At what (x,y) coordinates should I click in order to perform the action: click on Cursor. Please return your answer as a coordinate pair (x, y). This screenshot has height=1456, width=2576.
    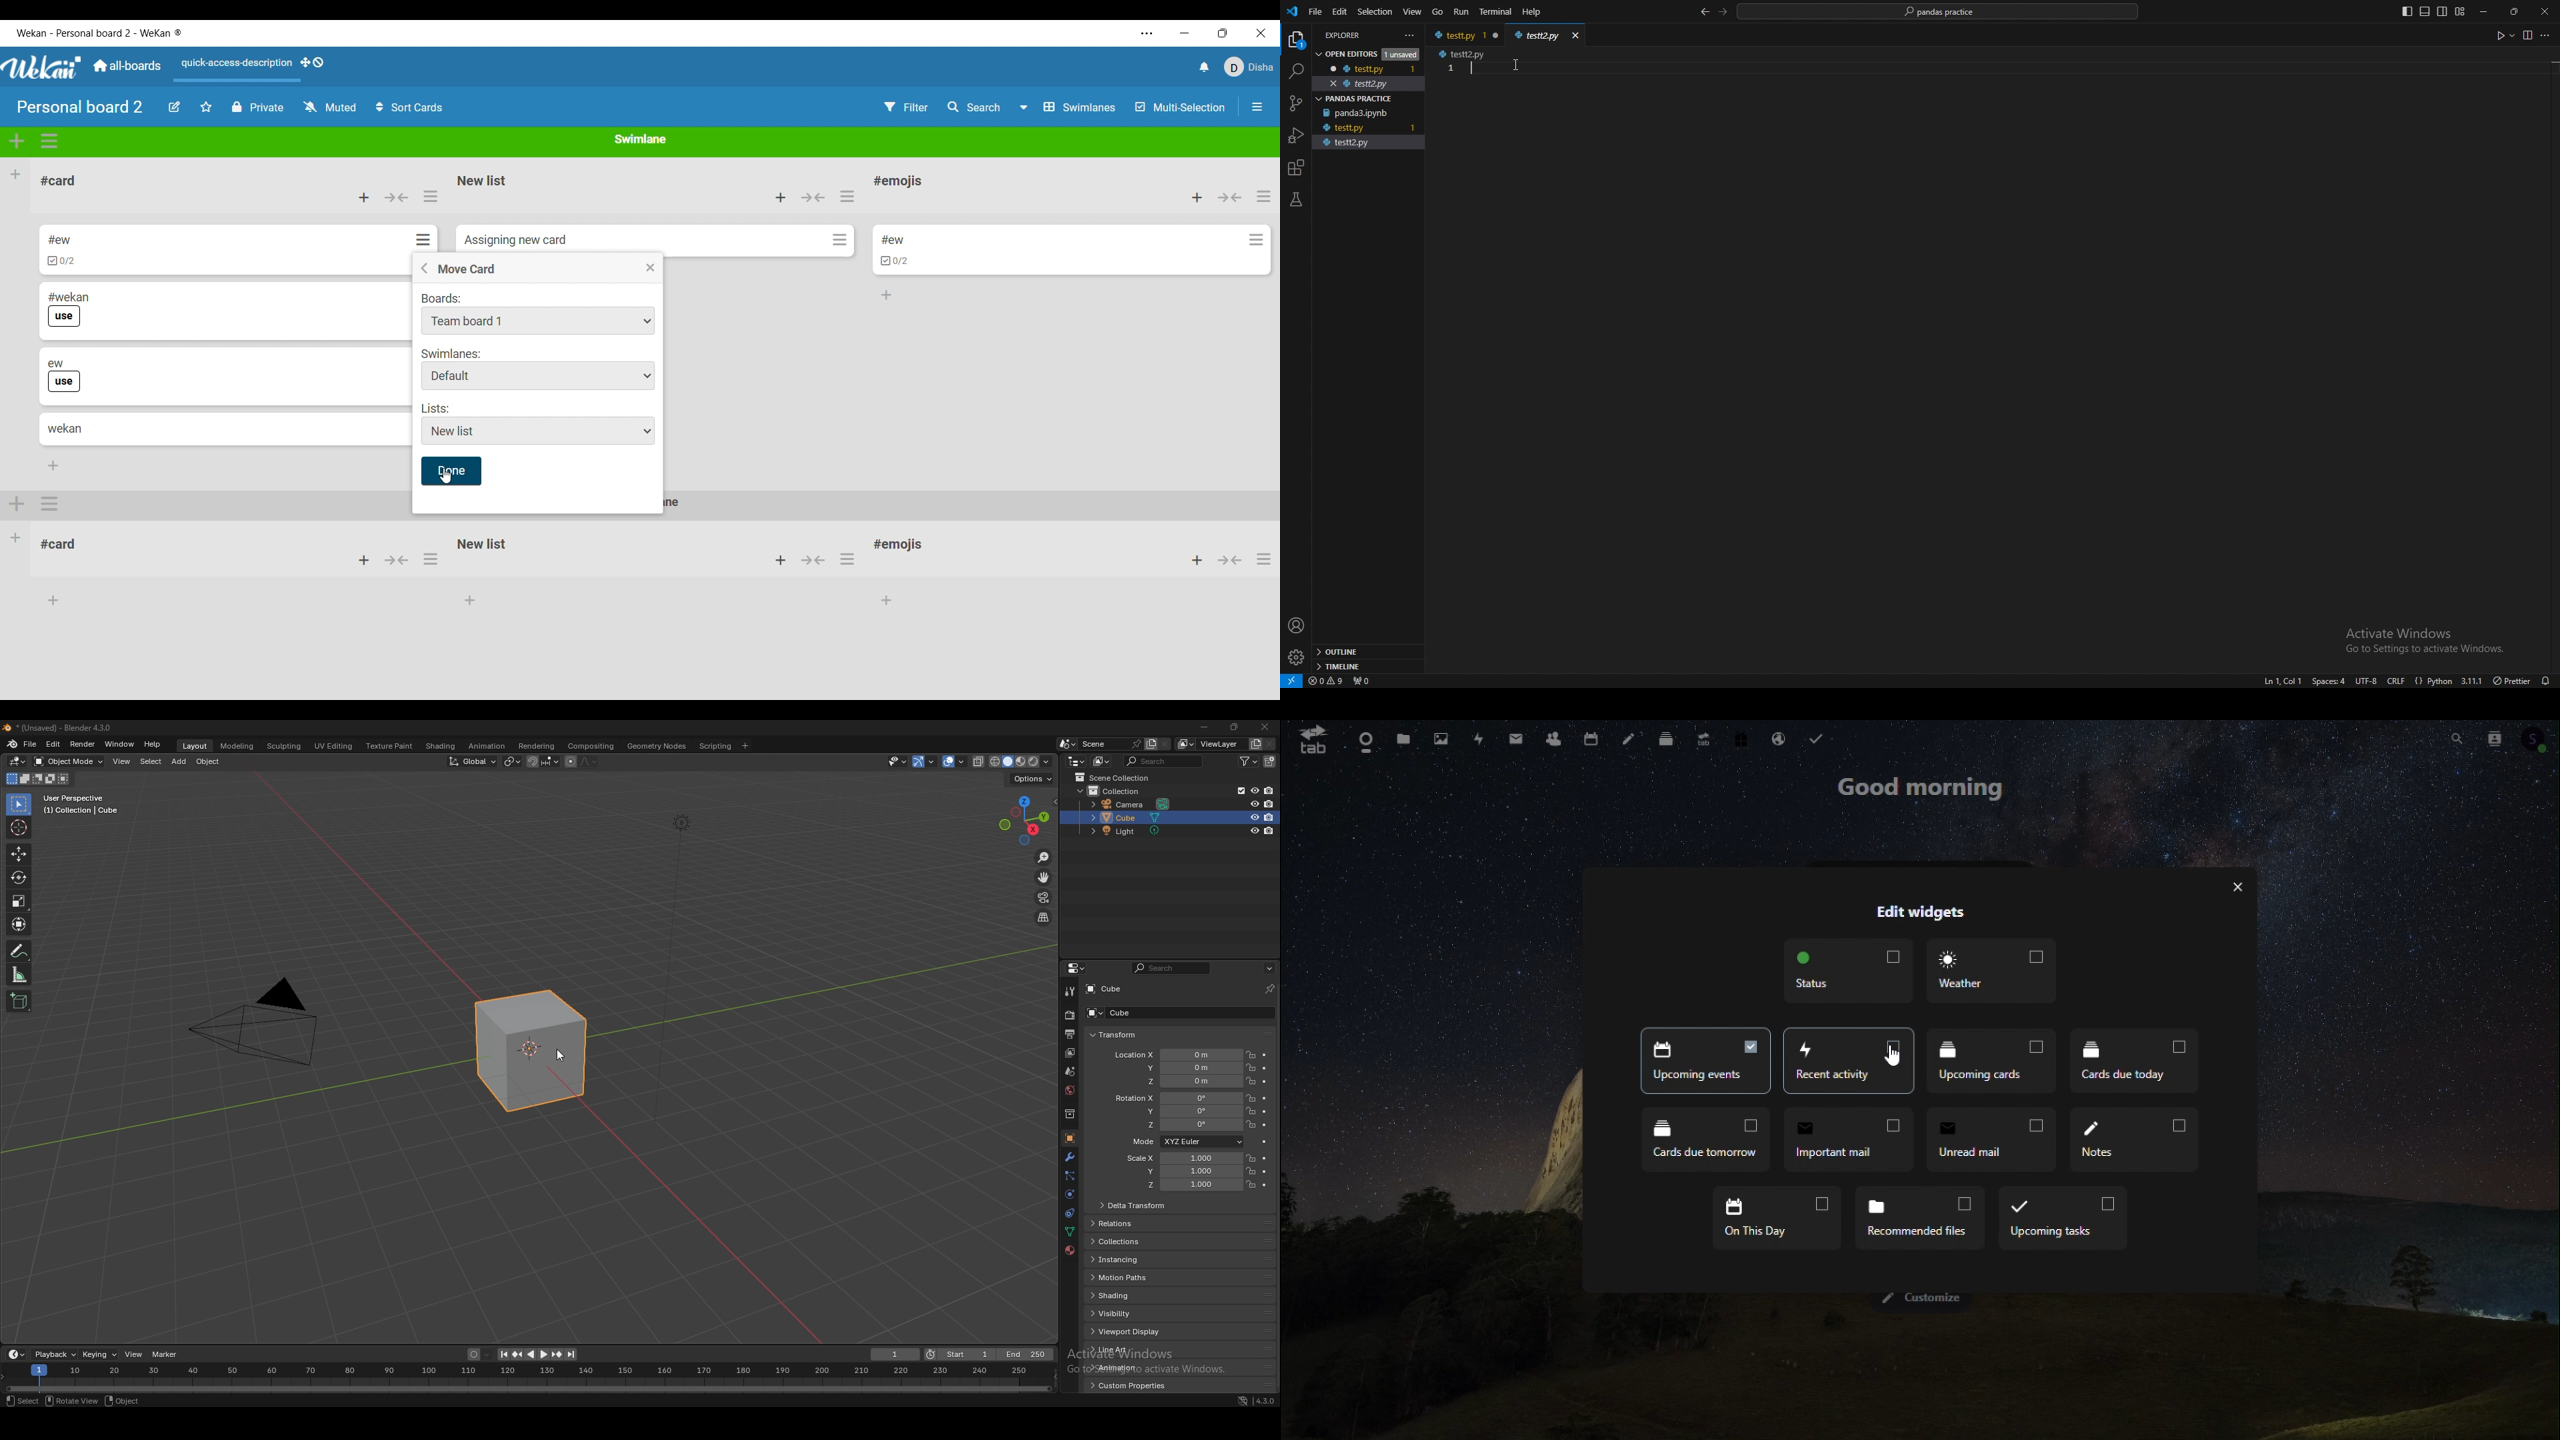
    Looking at the image, I should click on (1897, 1056).